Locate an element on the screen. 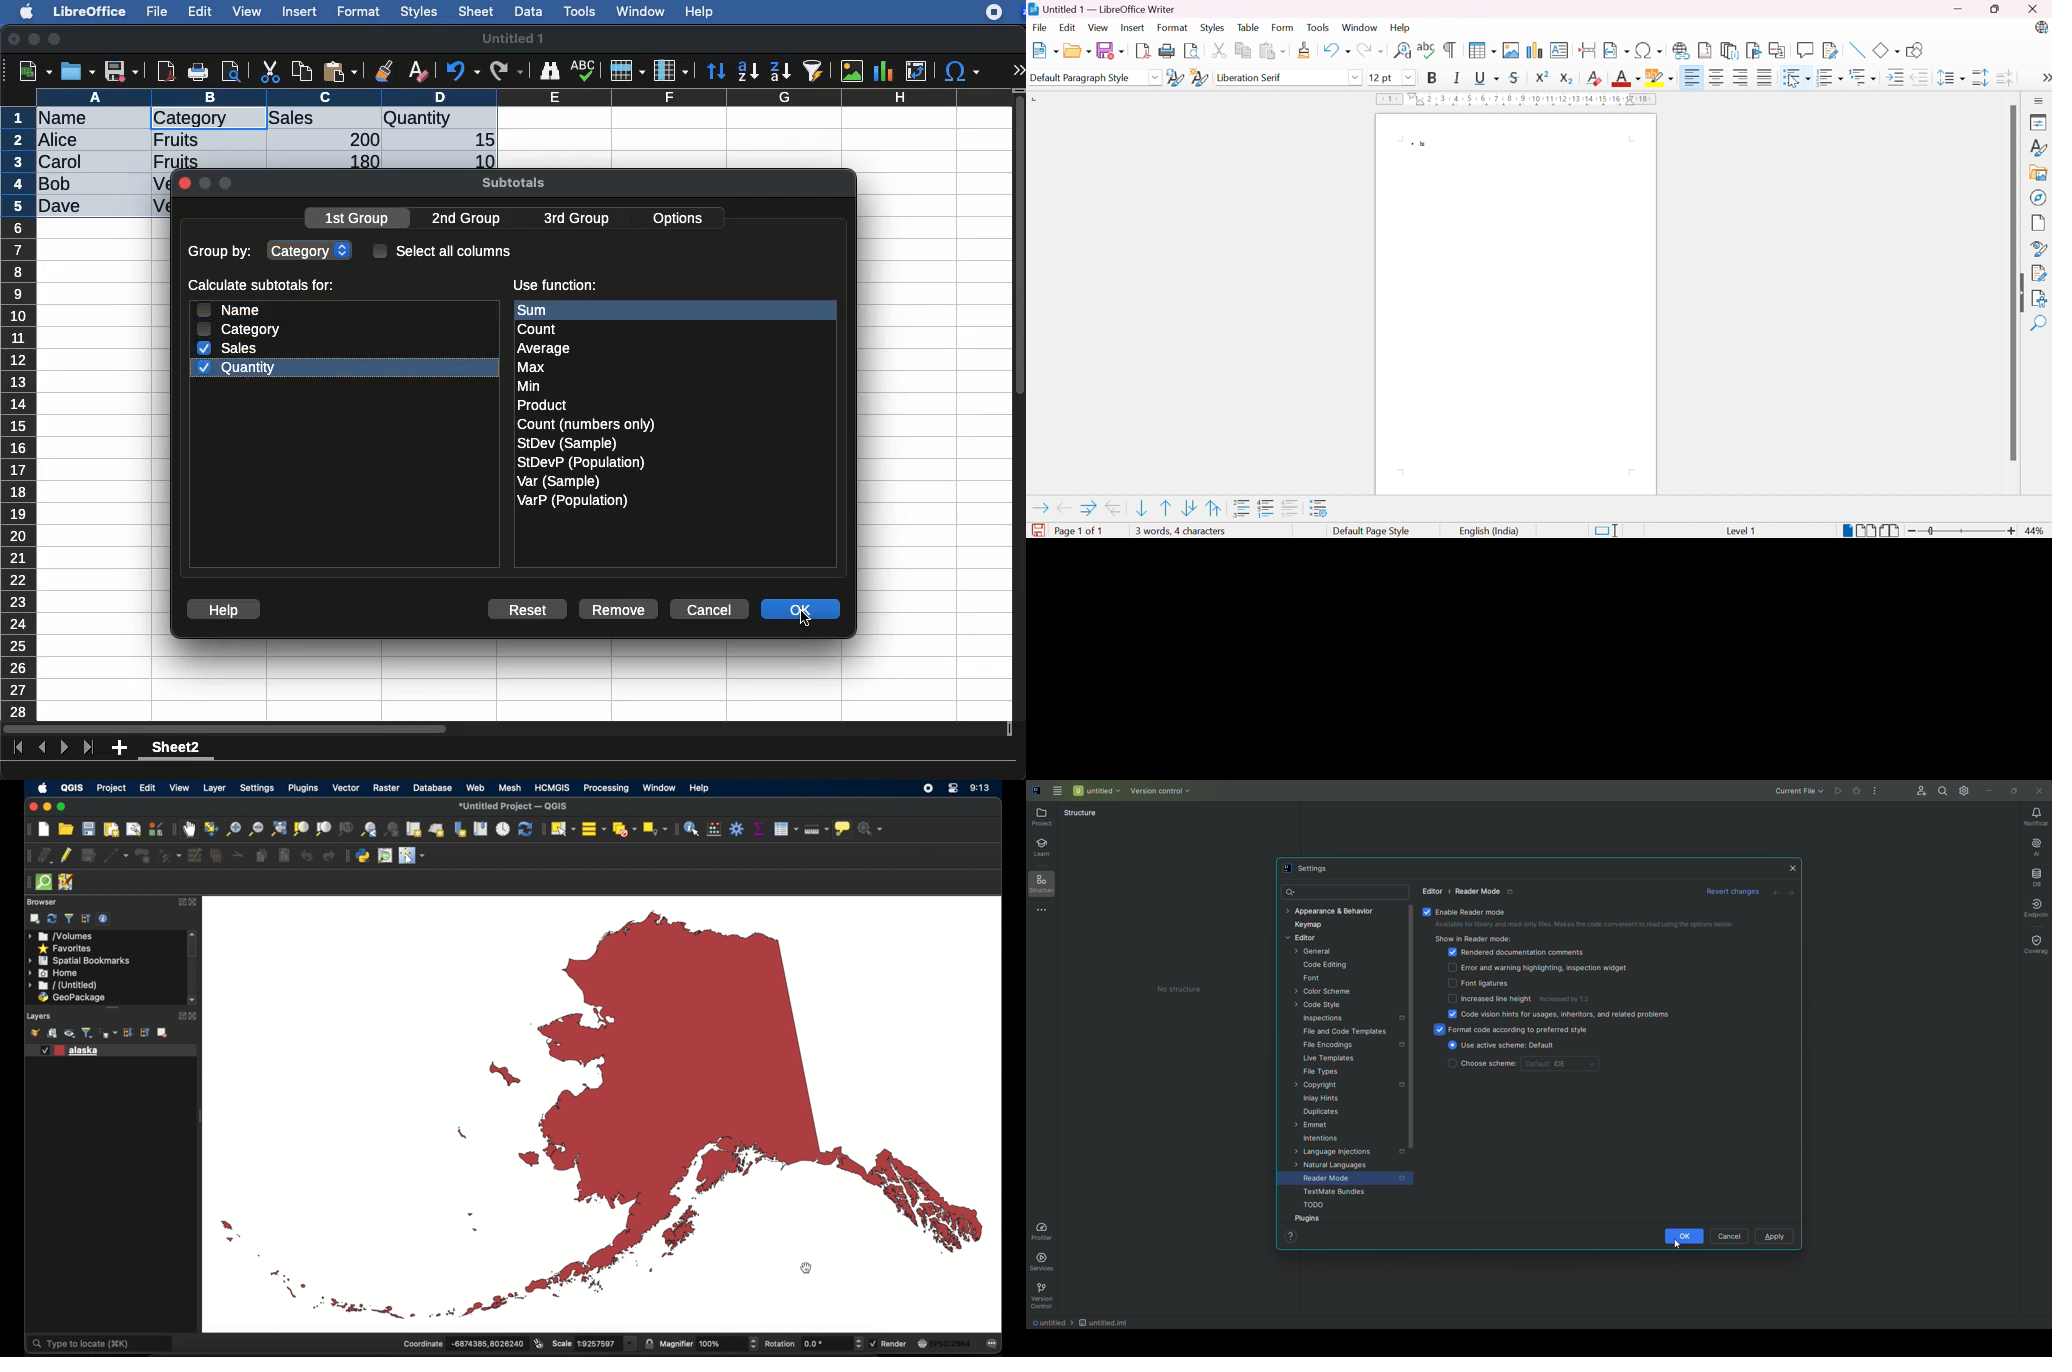 The height and width of the screenshot is (1372, 2072). Demote outline level with subpoints is located at coordinates (1087, 510).